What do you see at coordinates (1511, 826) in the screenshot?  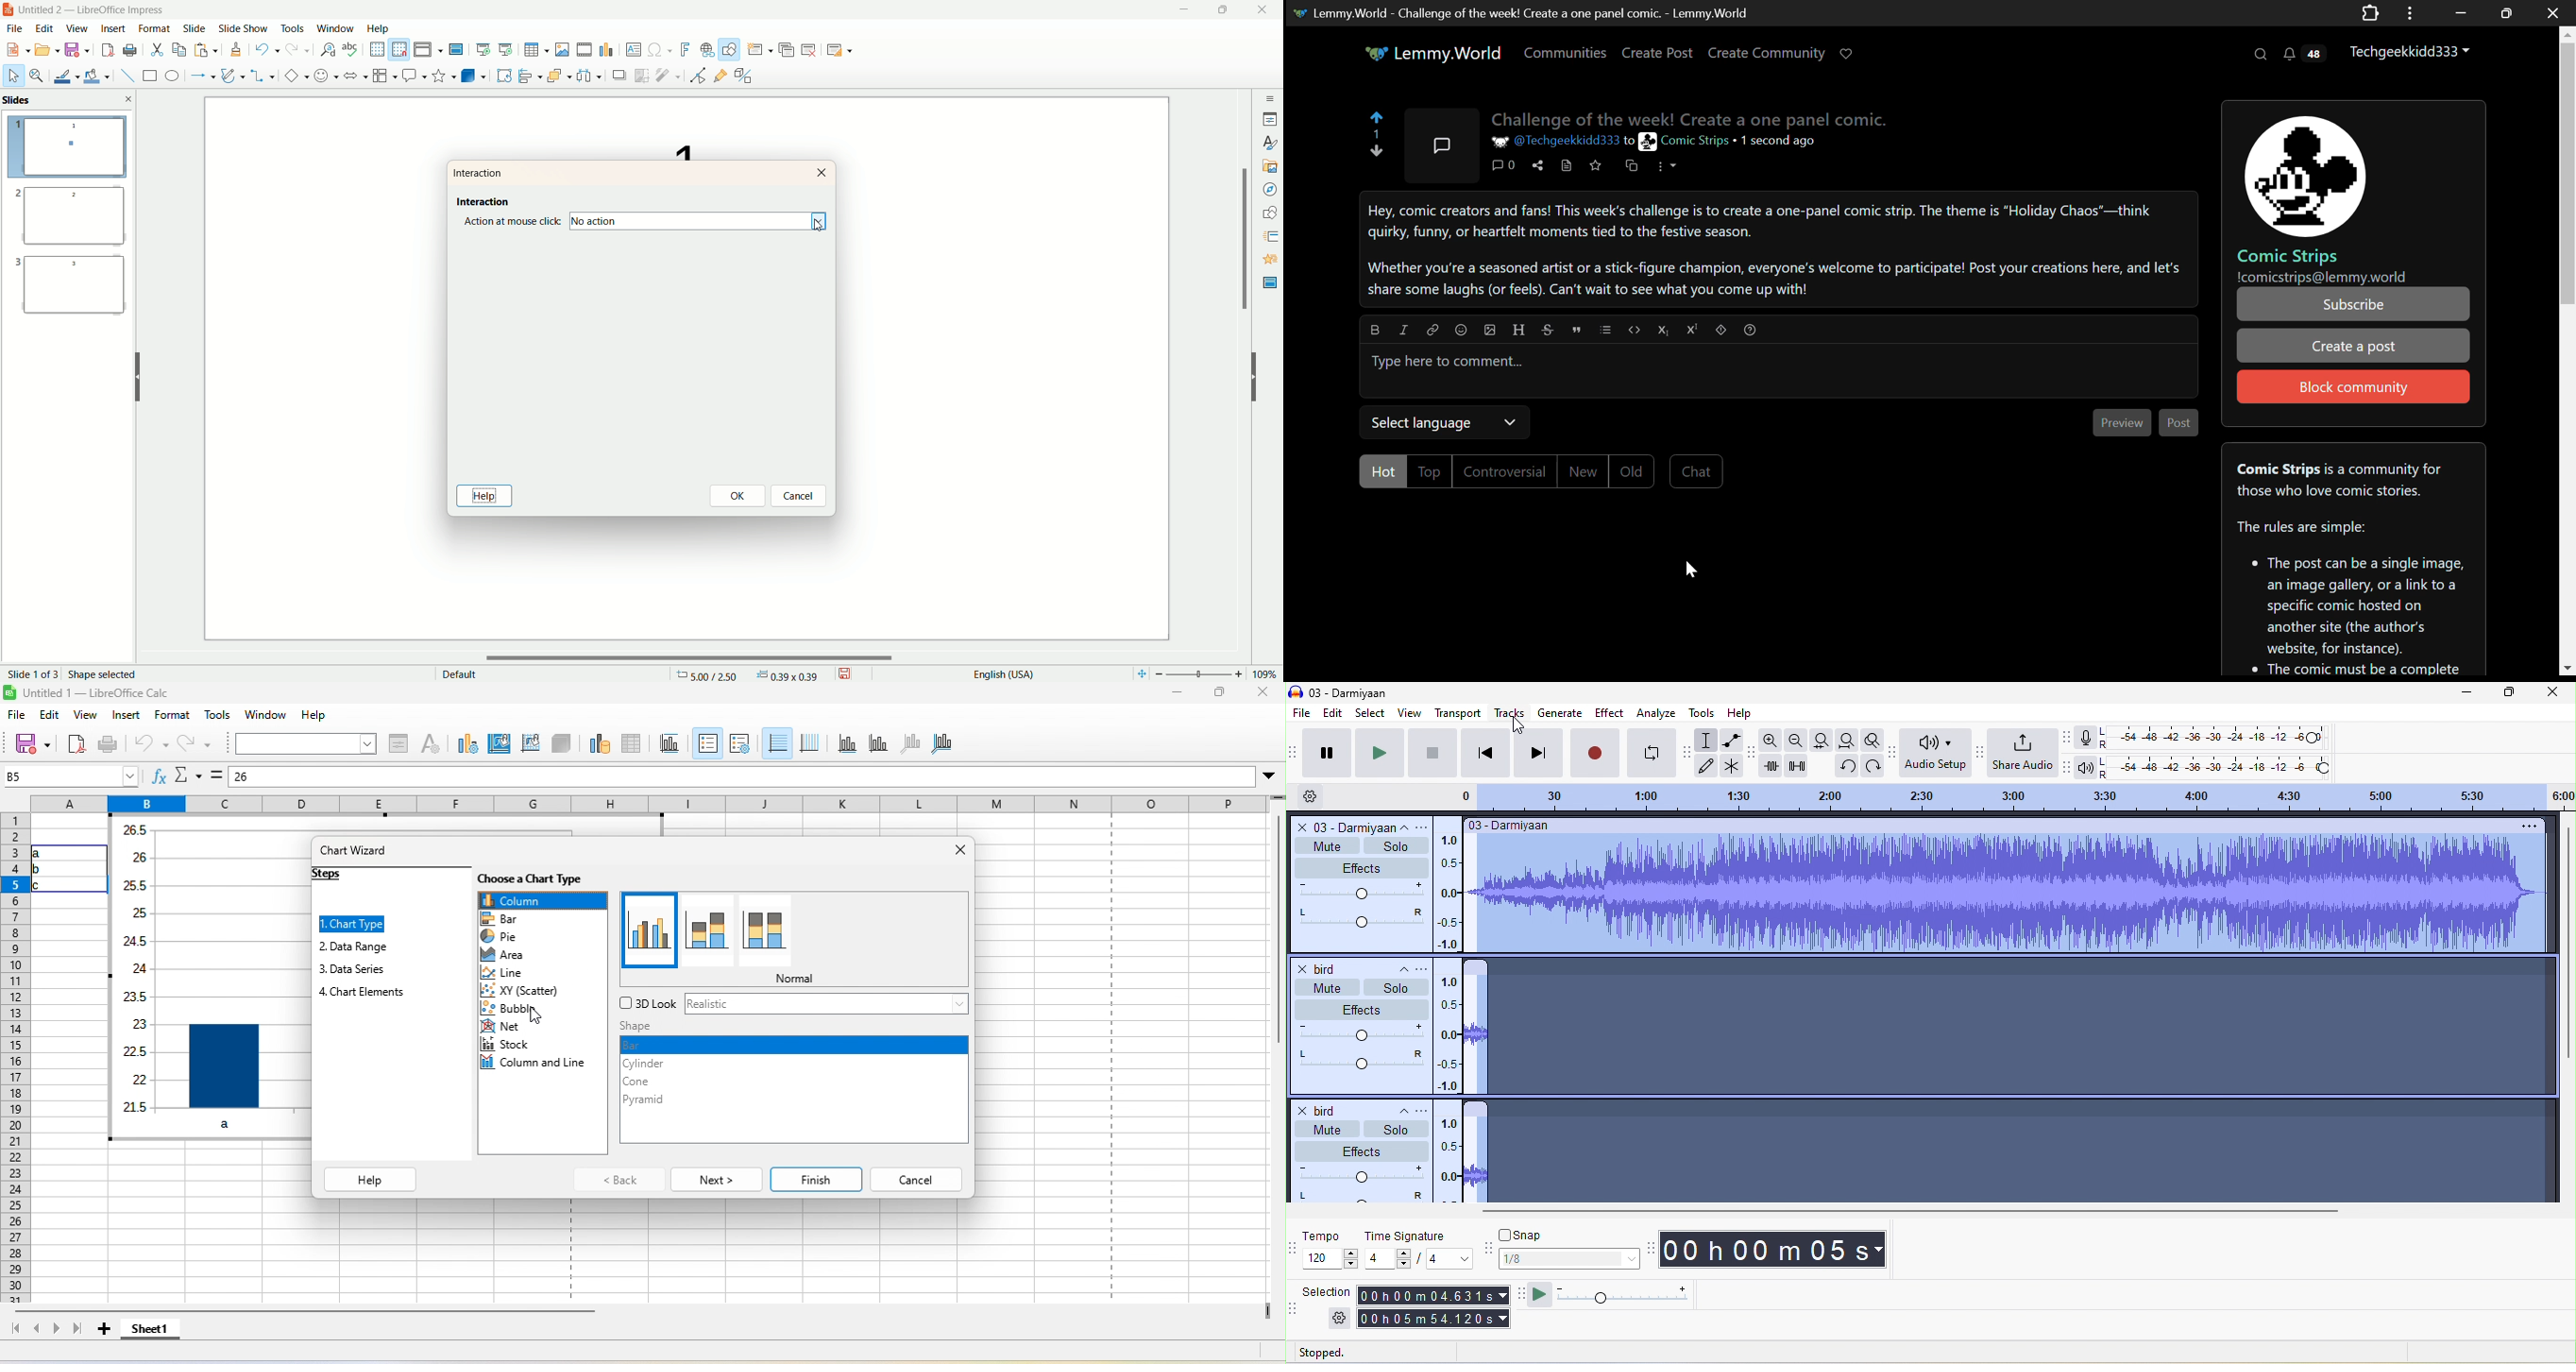 I see `03- darmiyaan` at bounding box center [1511, 826].